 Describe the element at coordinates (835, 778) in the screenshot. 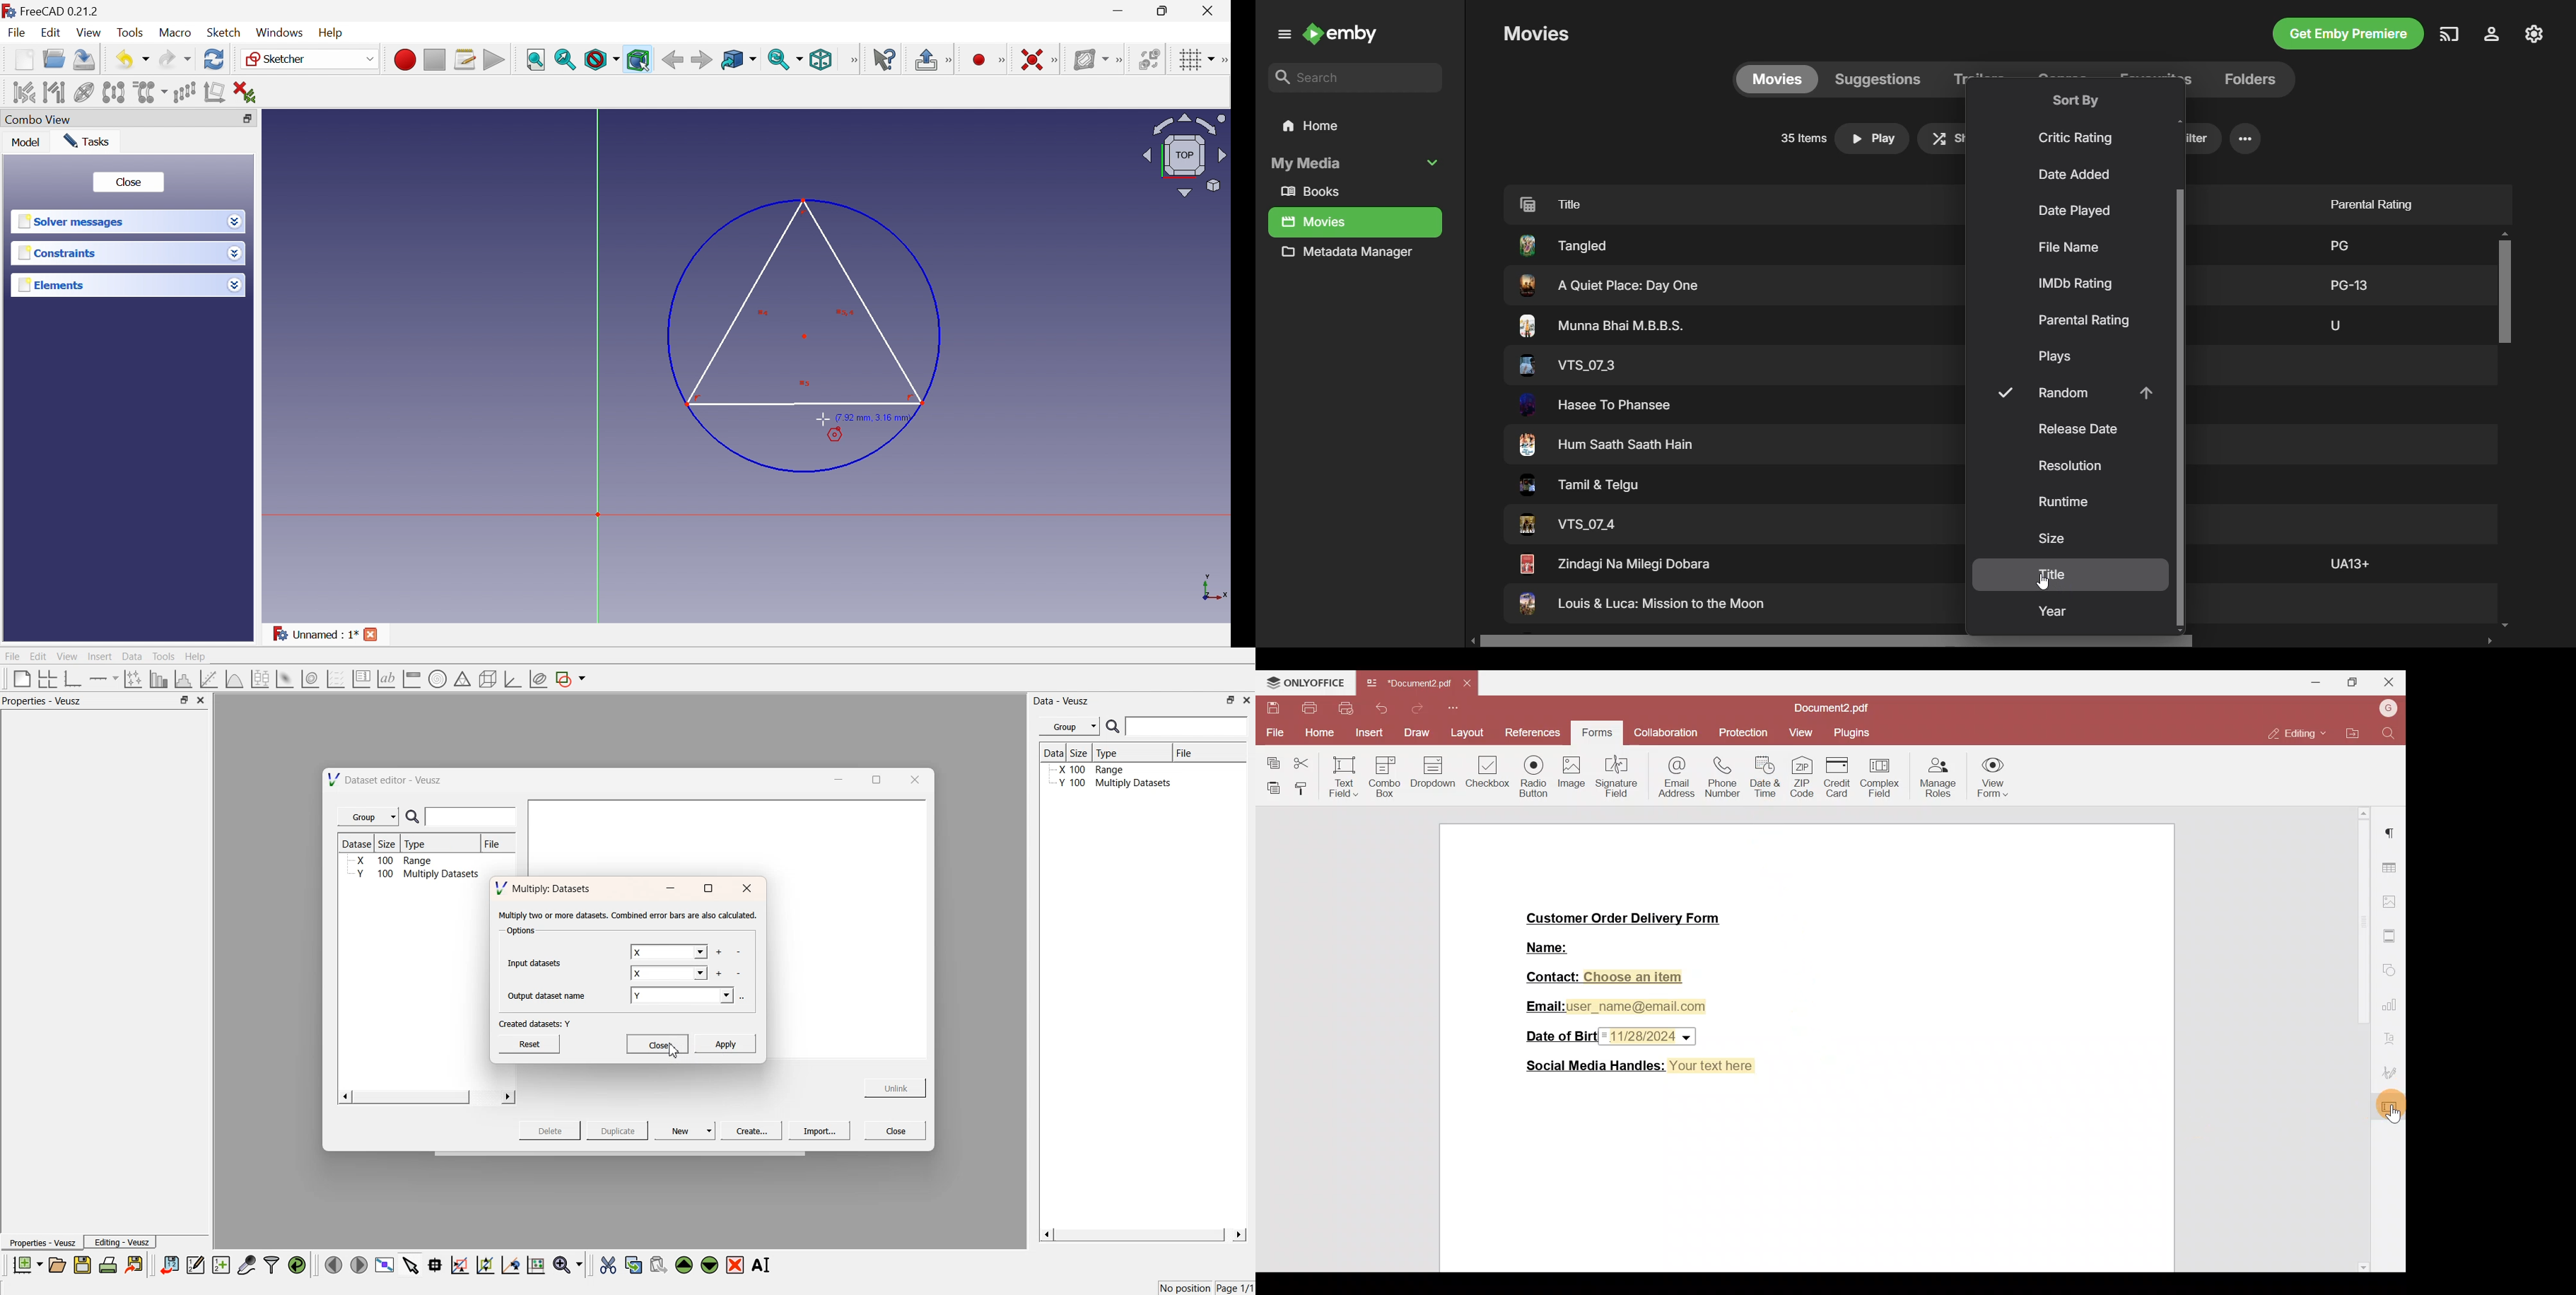

I see `minimise` at that location.